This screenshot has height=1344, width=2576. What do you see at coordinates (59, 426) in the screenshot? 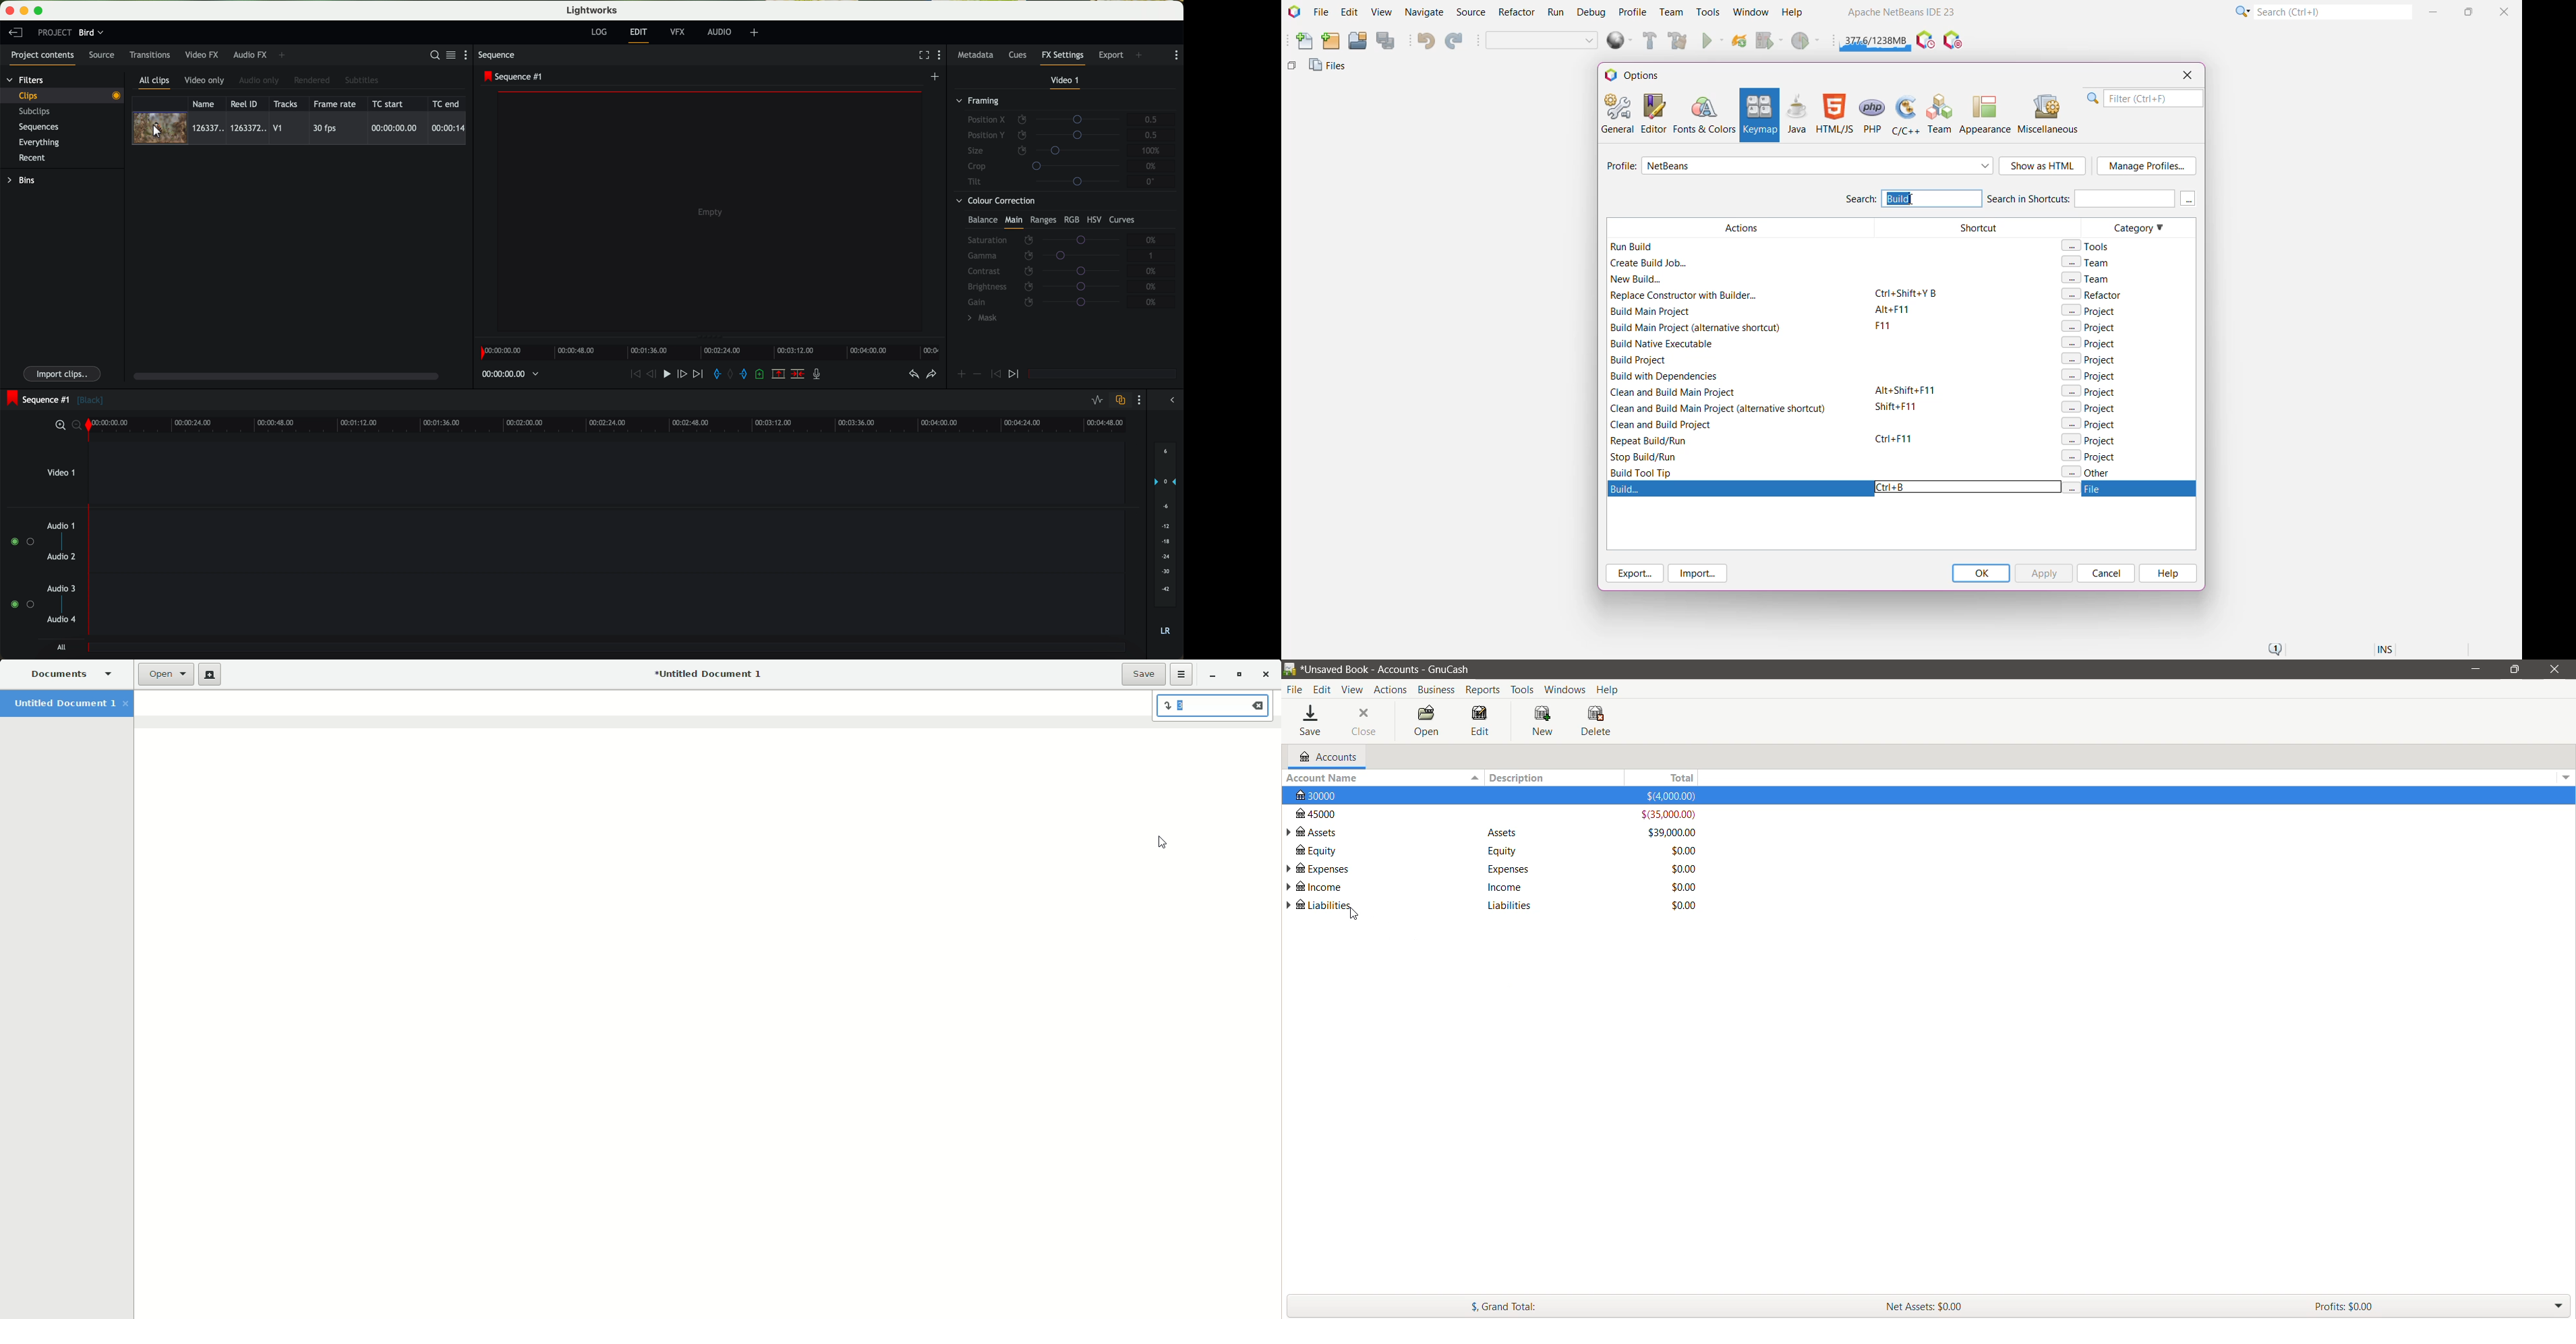
I see `zoom in` at bounding box center [59, 426].